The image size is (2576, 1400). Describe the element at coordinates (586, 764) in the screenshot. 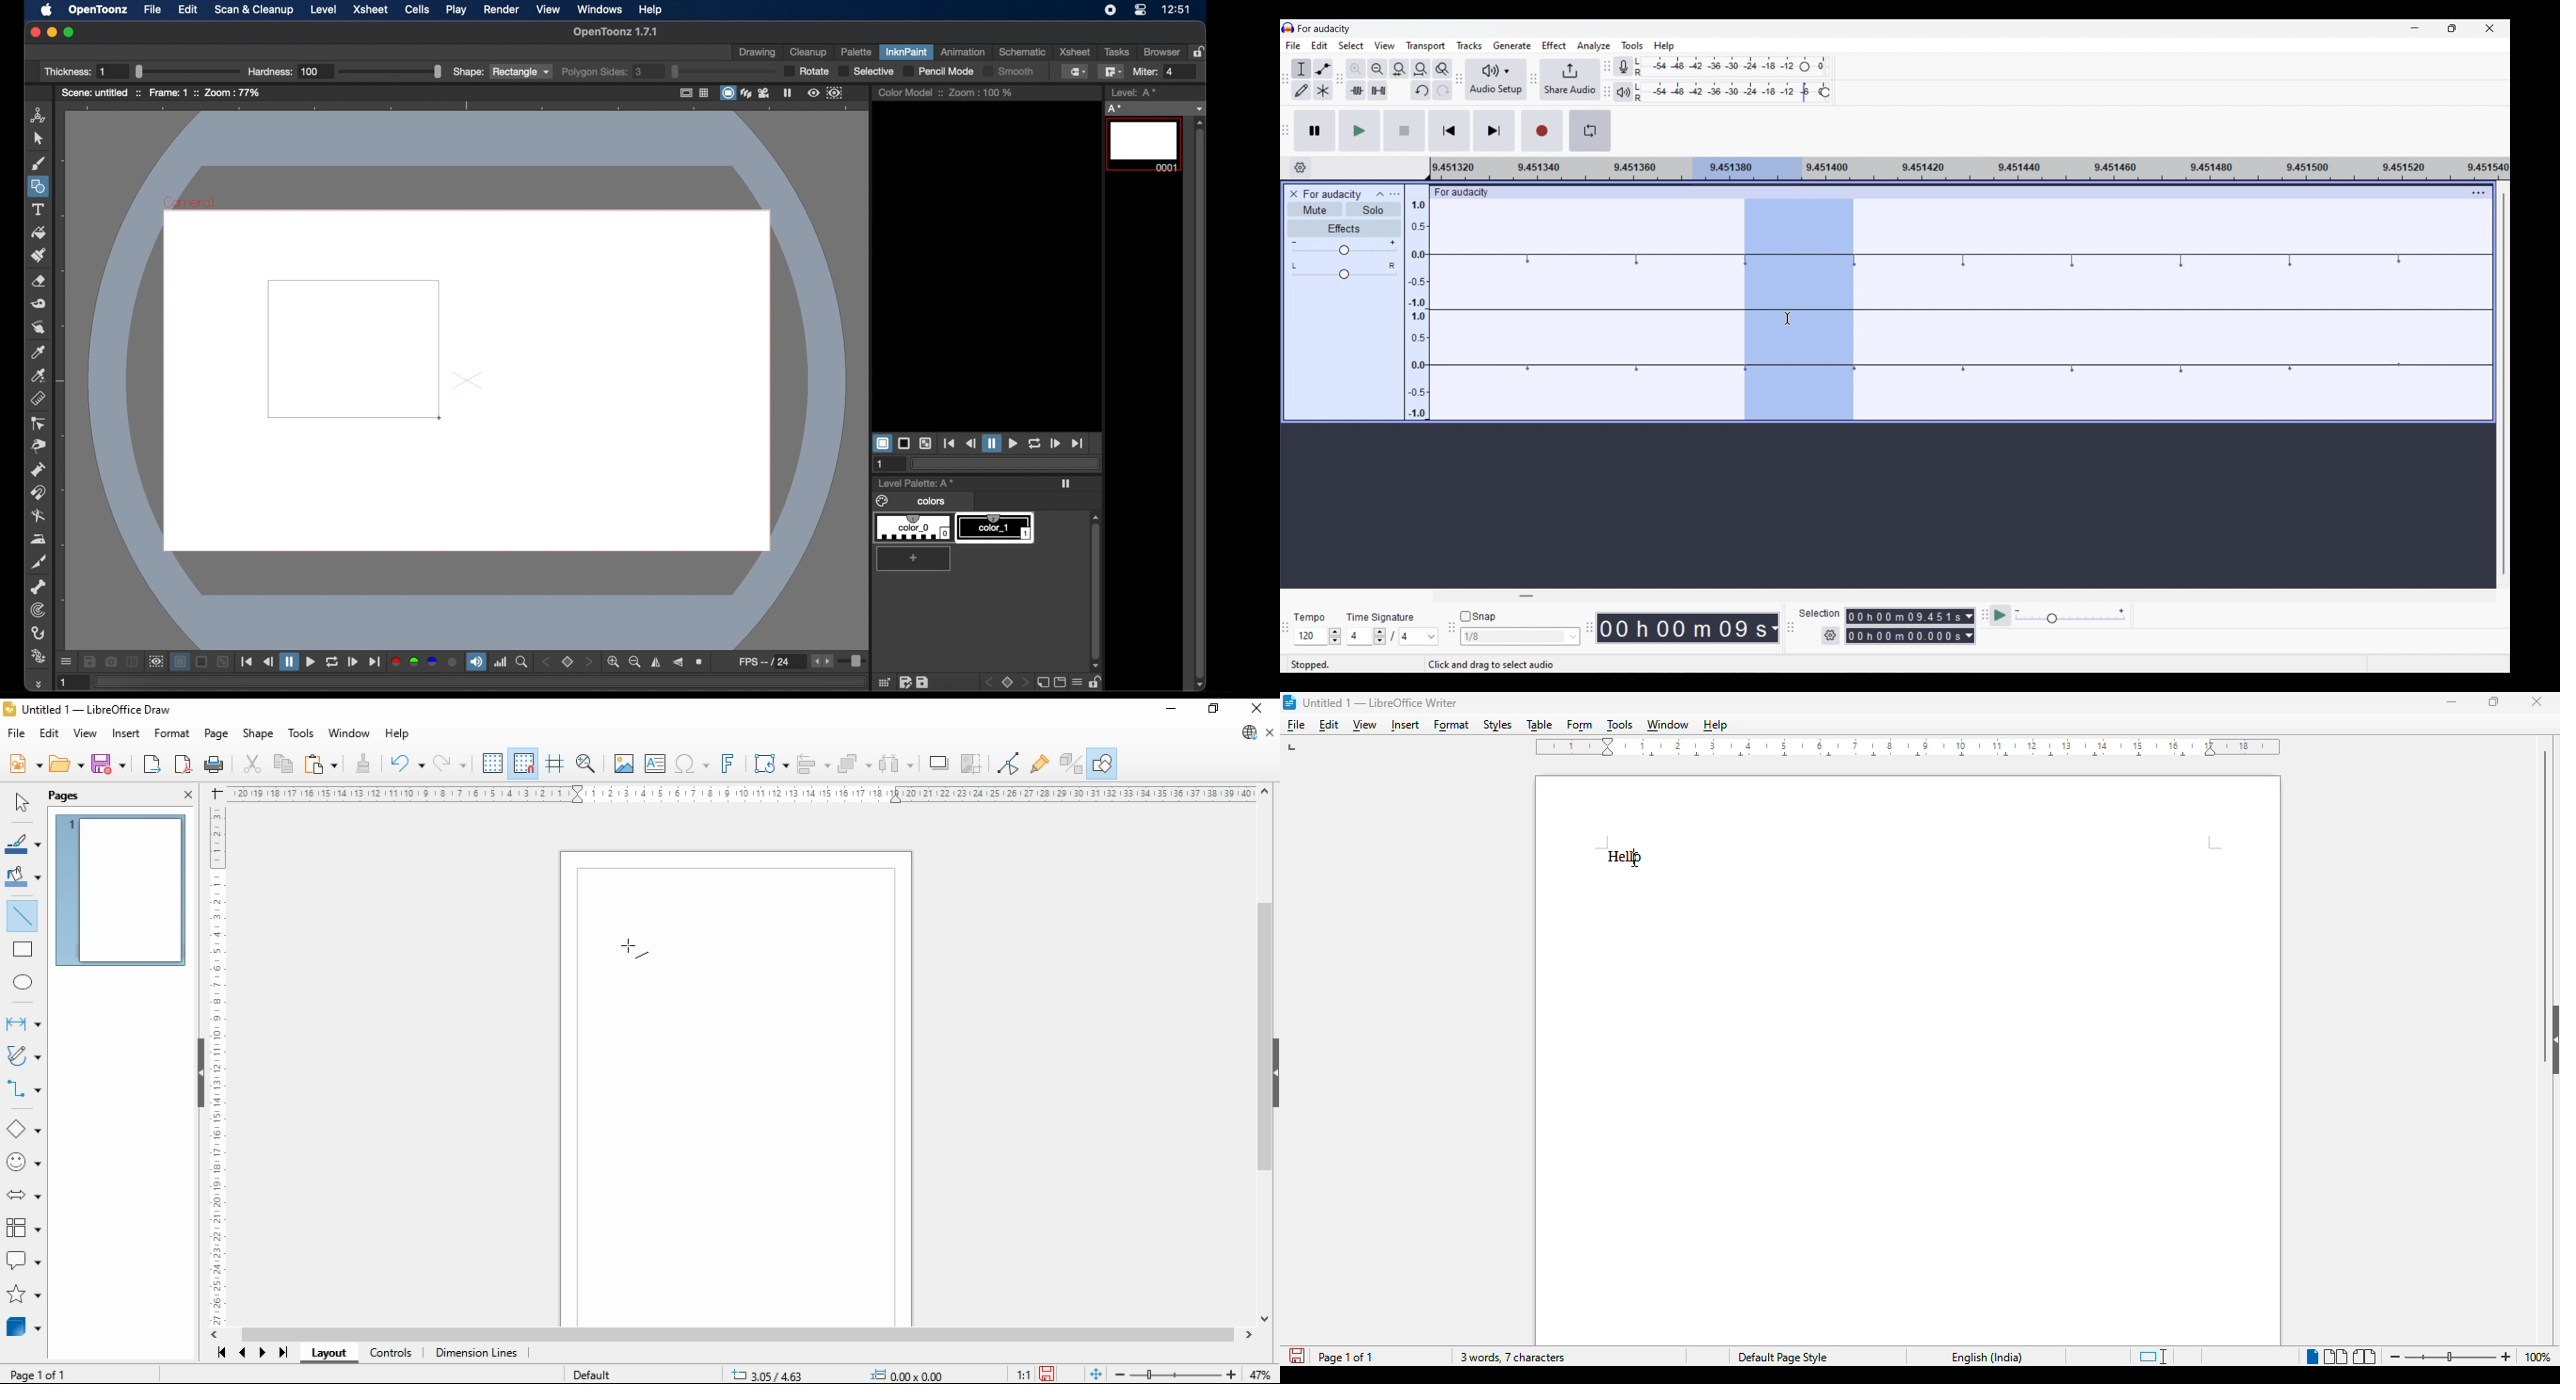

I see `pan and zoom` at that location.